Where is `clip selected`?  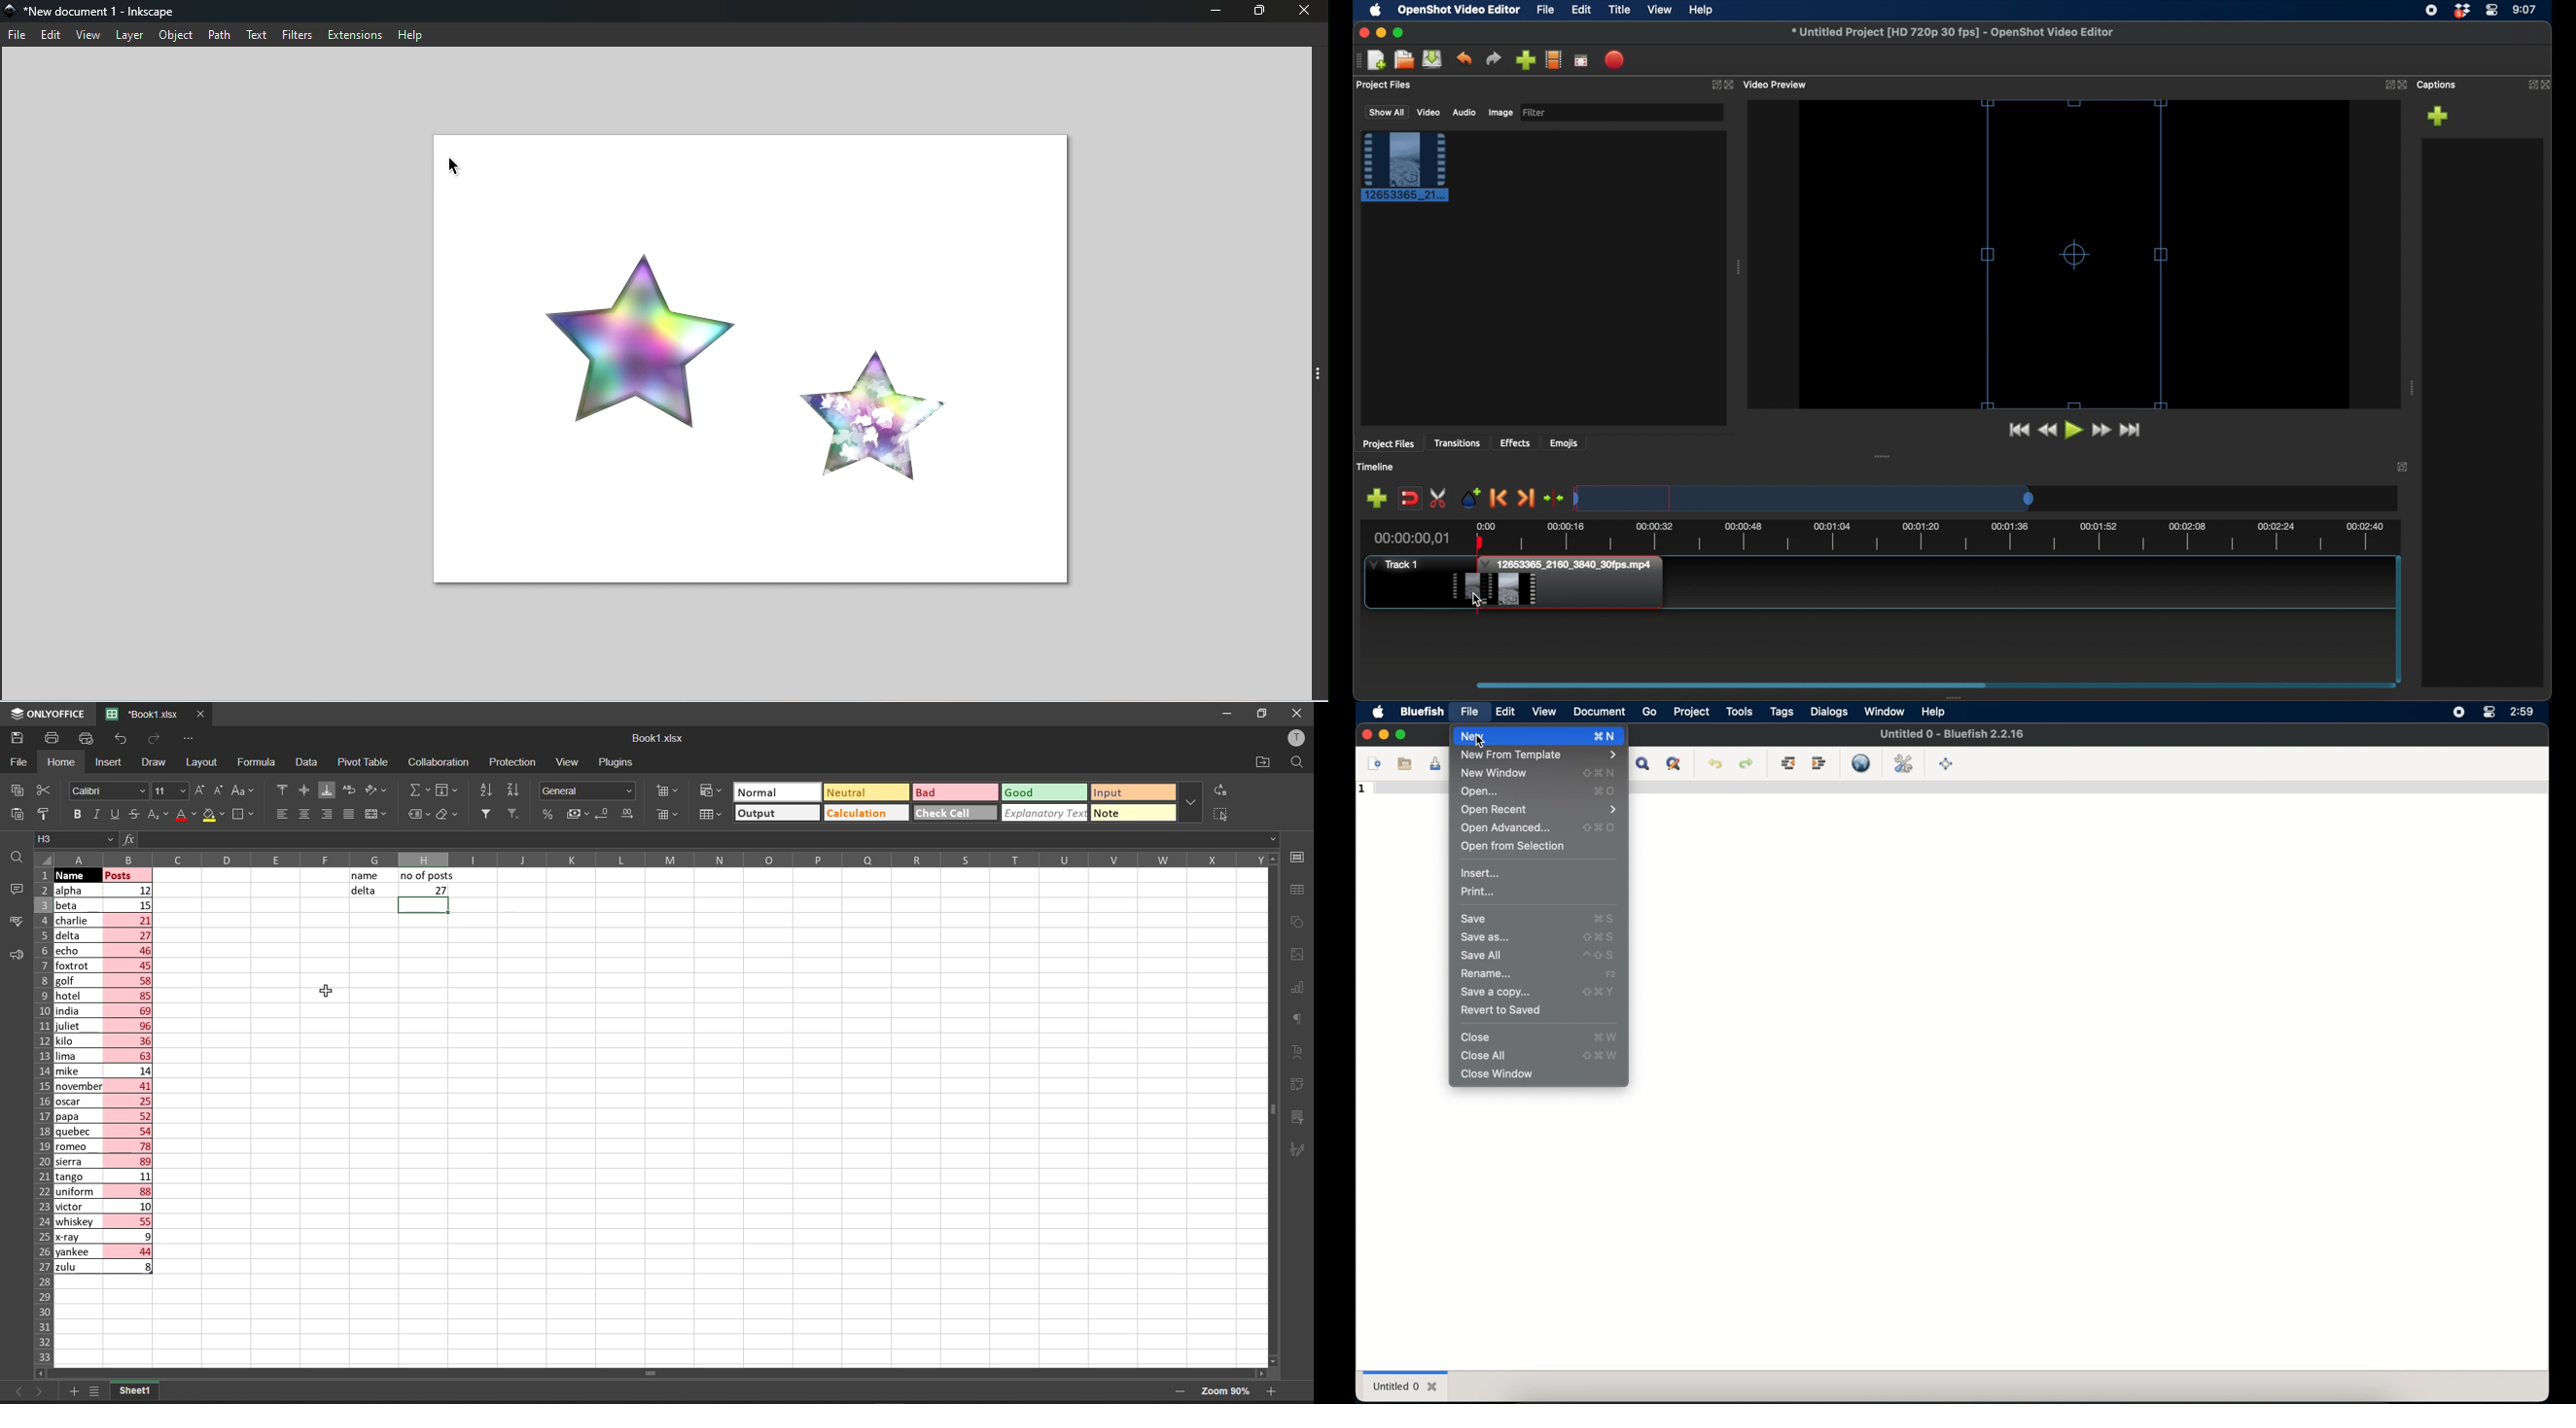 clip selected is located at coordinates (1405, 166).